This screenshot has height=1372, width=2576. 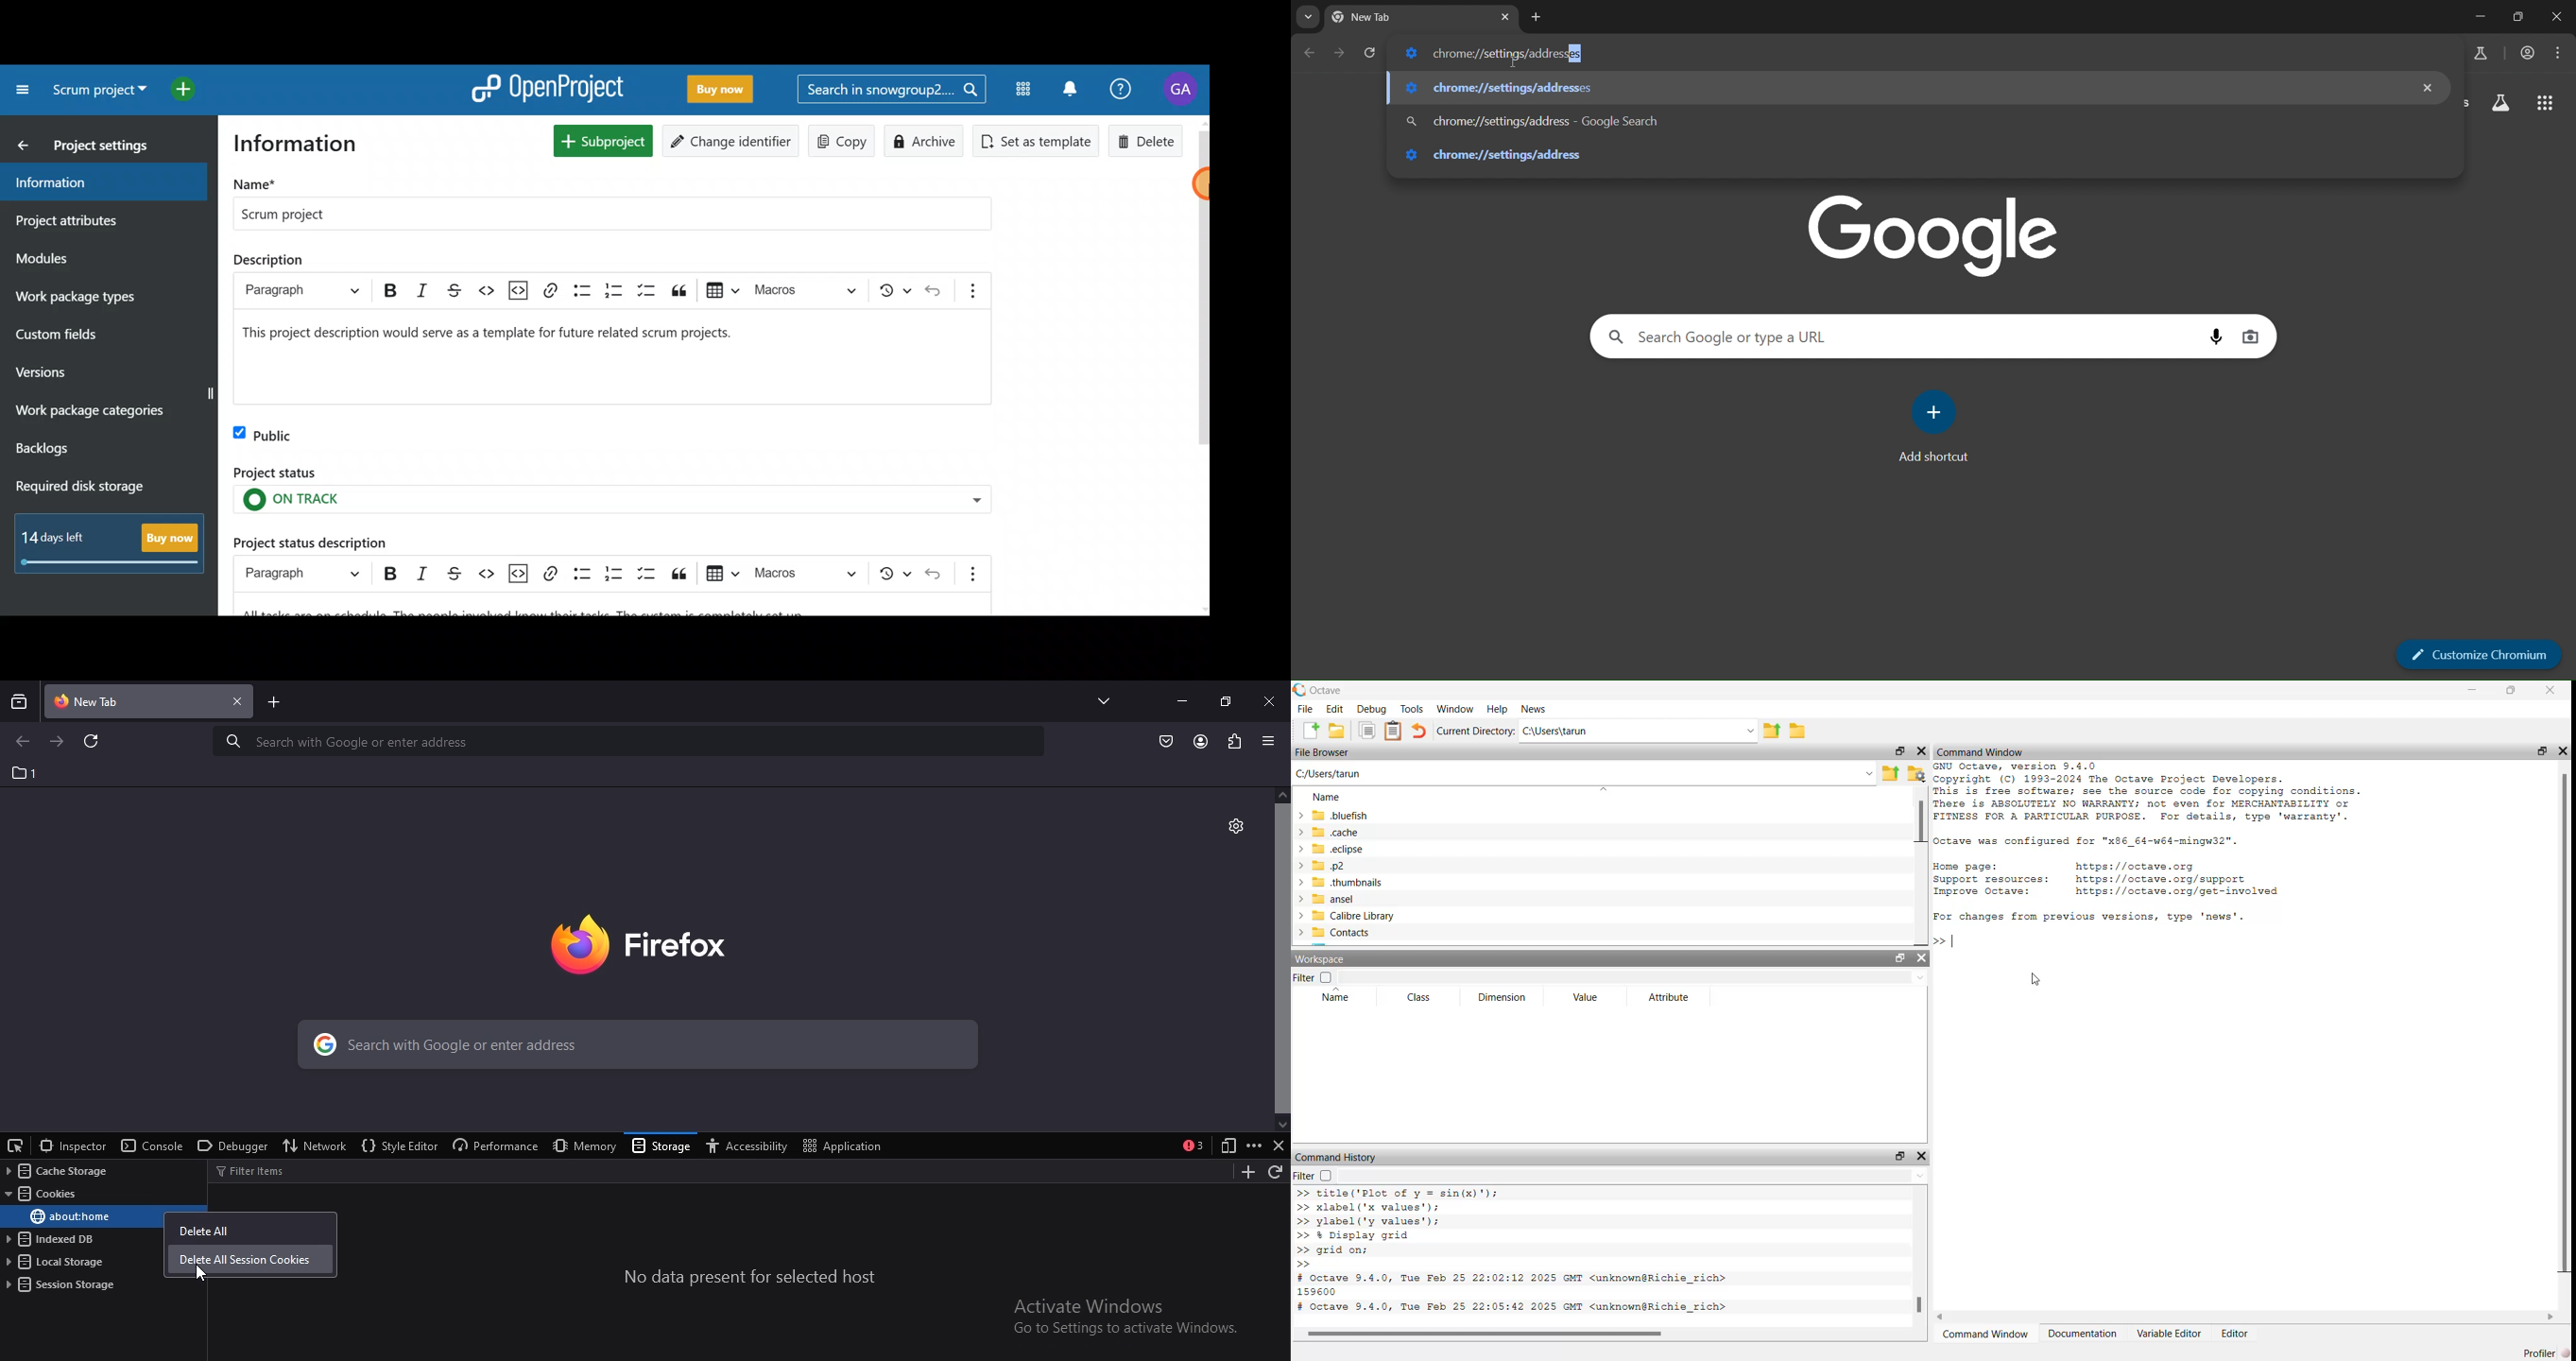 I want to click on Custom fields, so click(x=96, y=333).